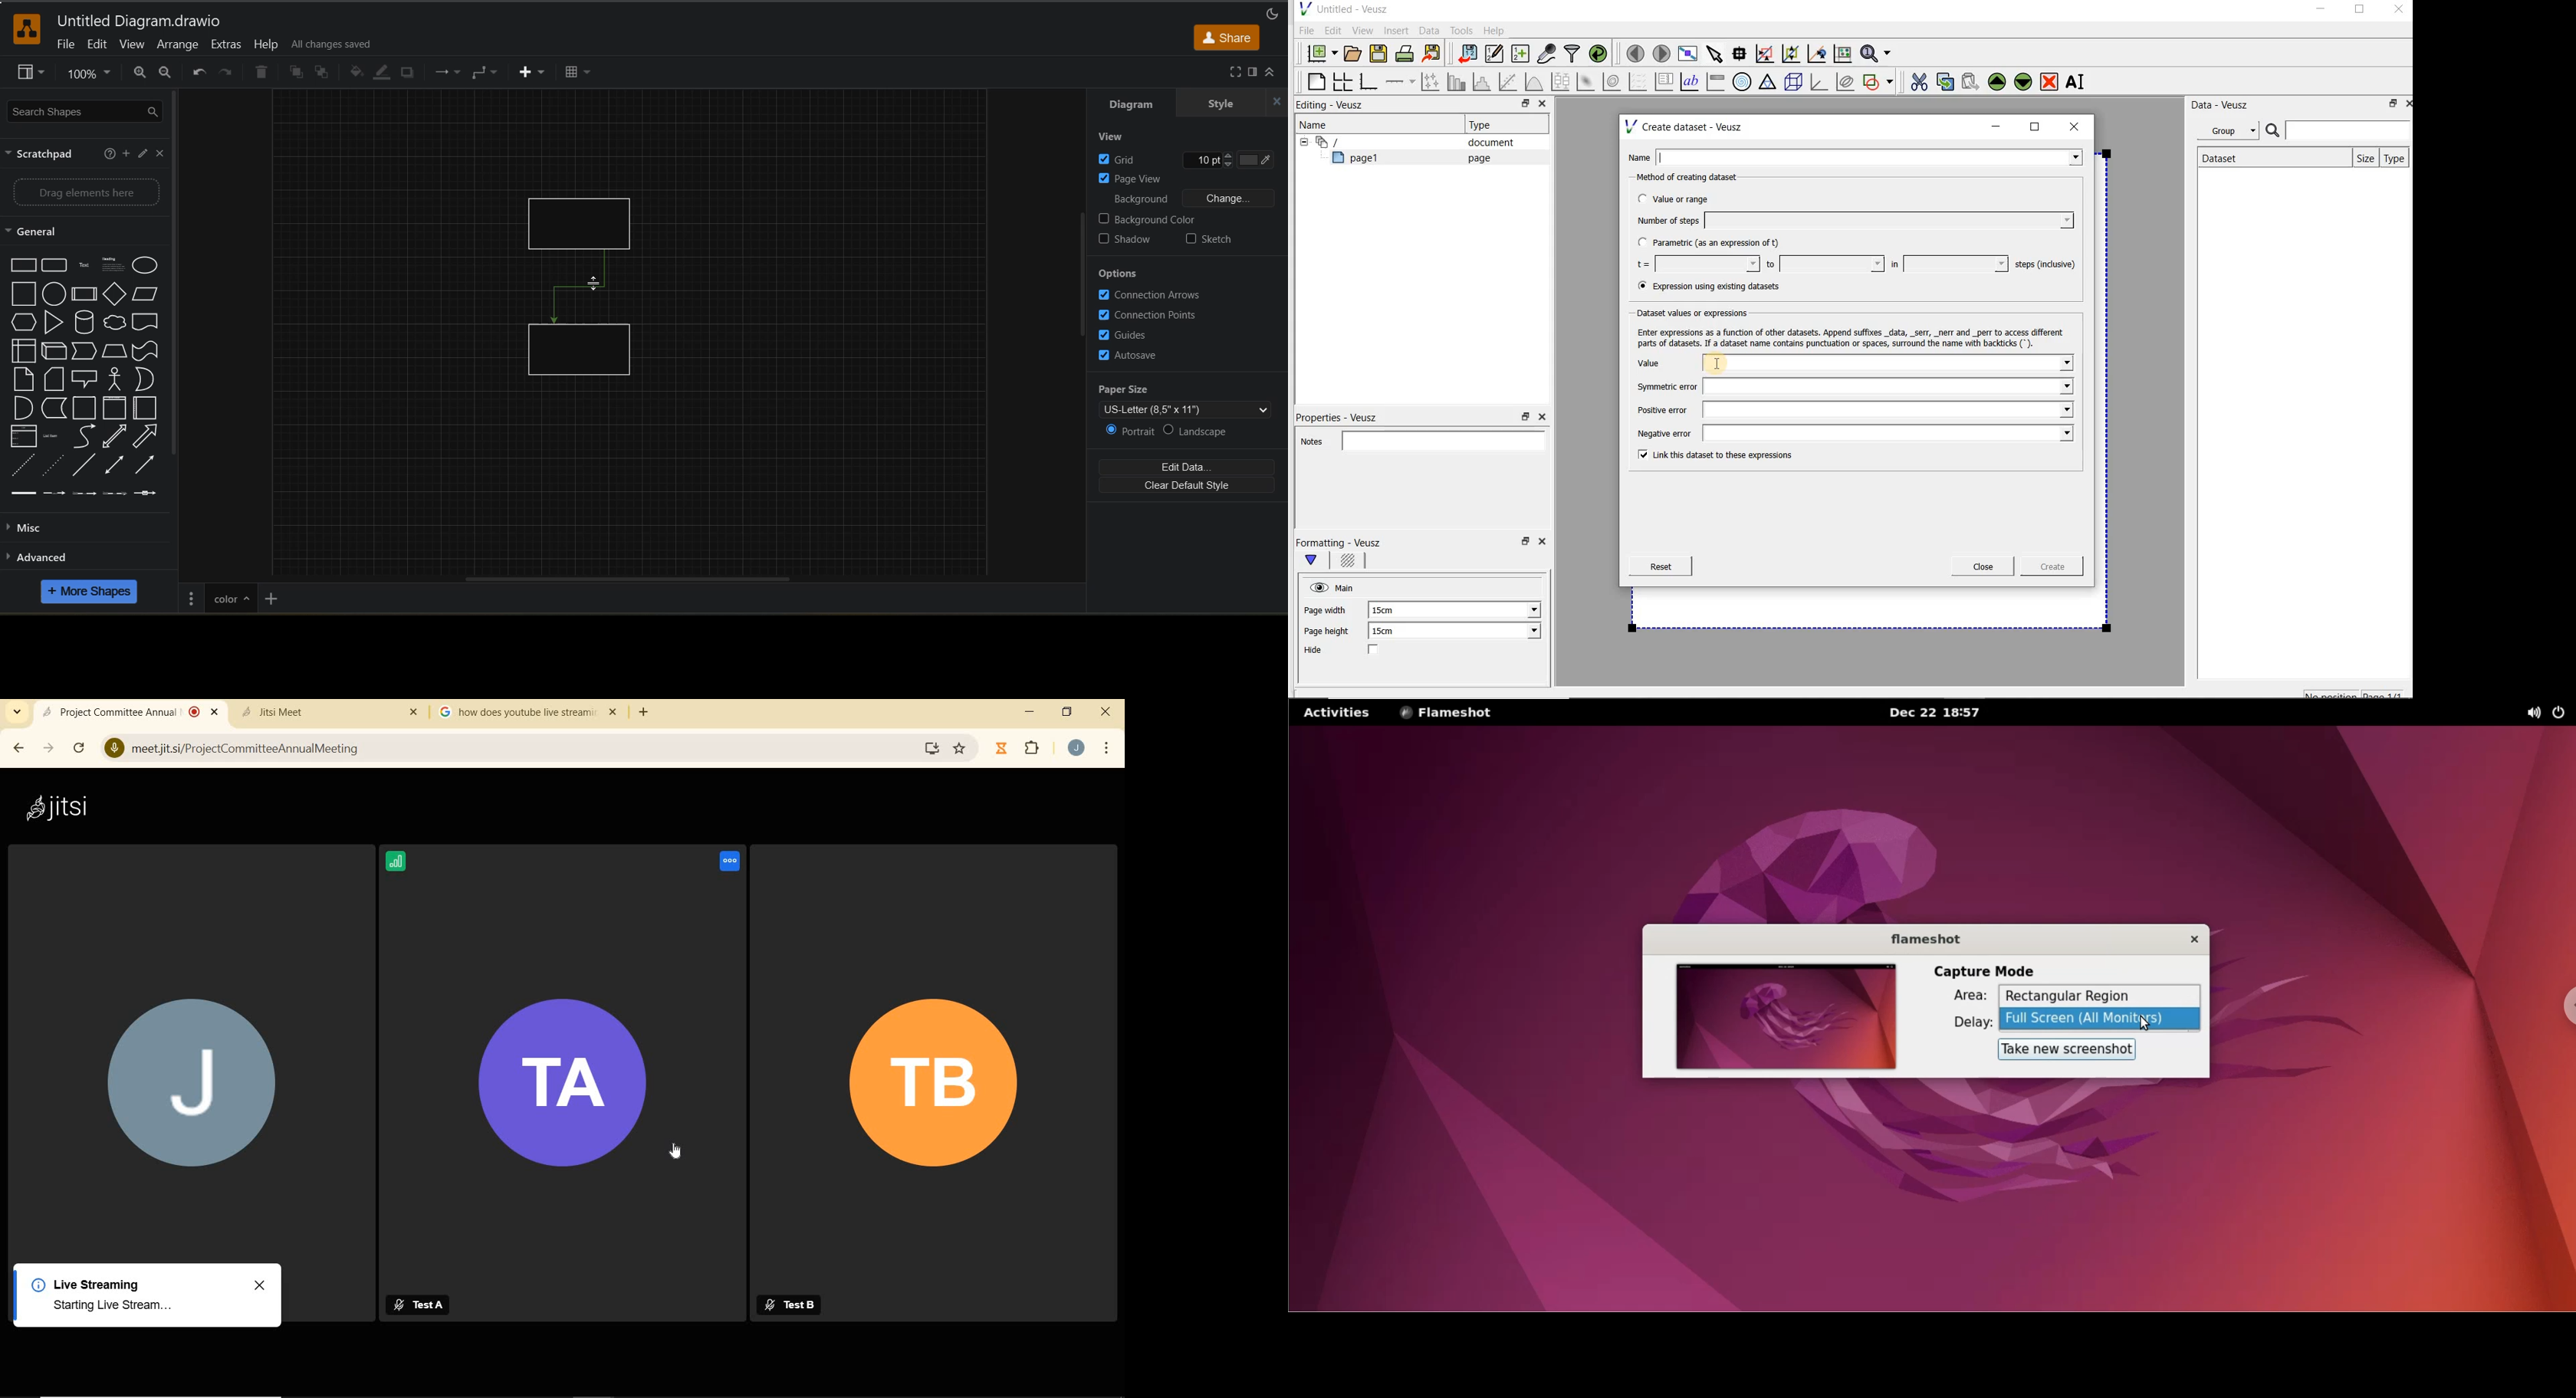 This screenshot has height=1400, width=2576. Describe the element at coordinates (86, 409) in the screenshot. I see `Container` at that location.